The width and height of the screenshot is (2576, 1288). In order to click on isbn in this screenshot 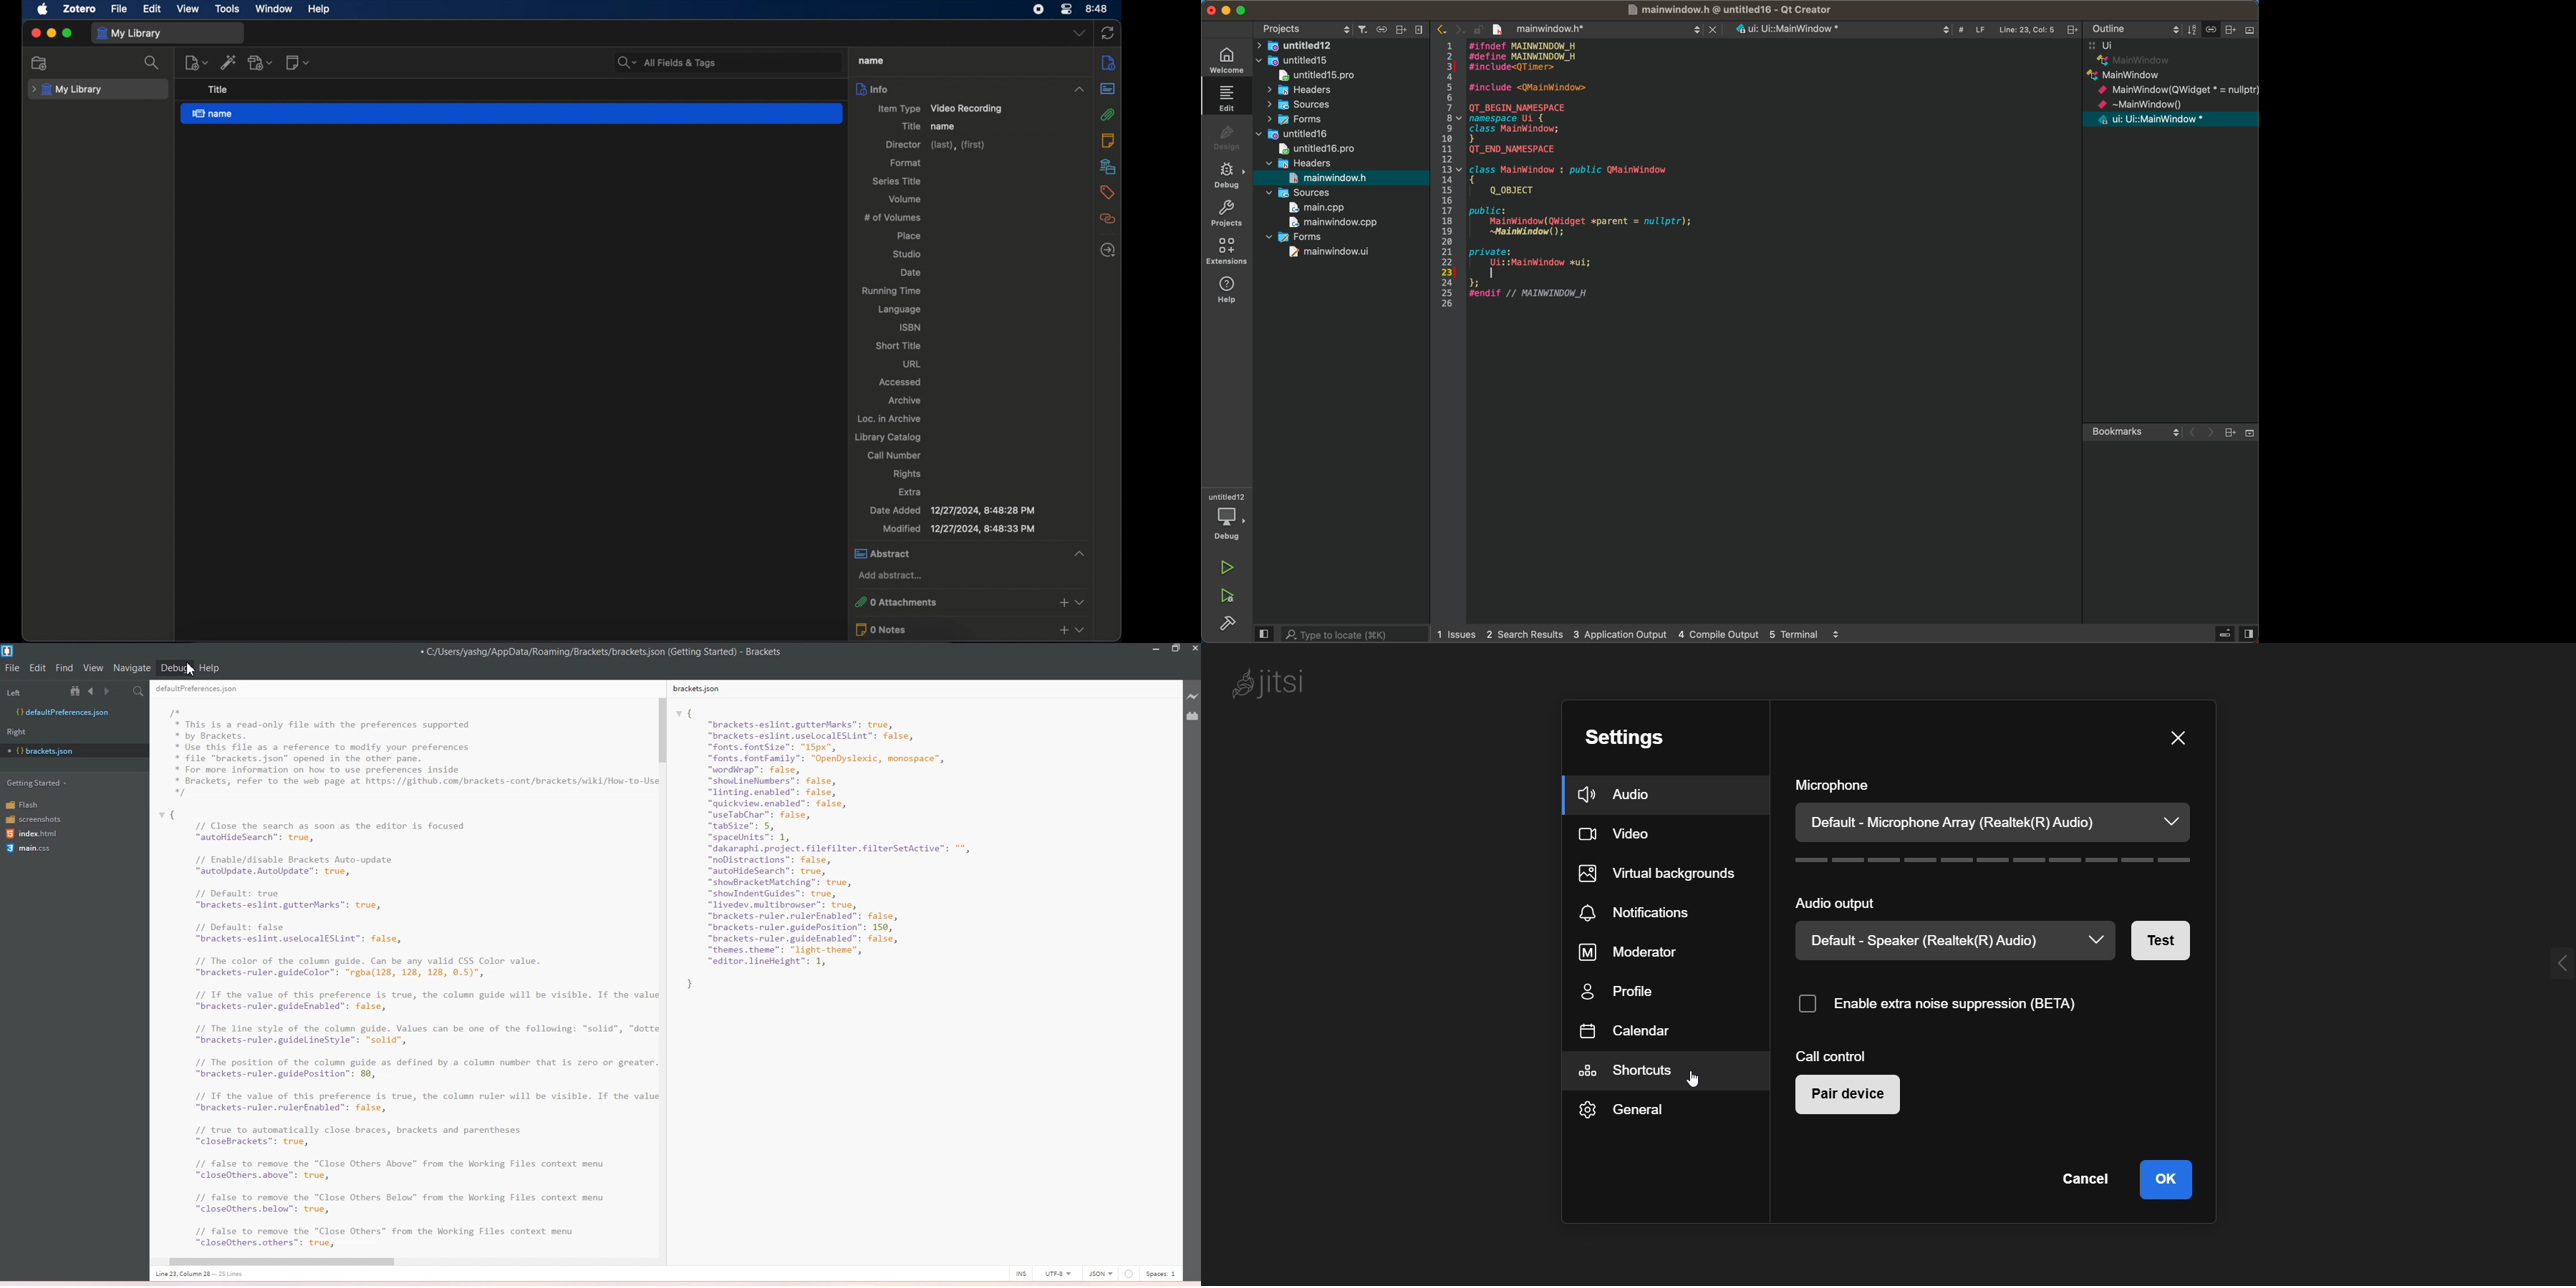, I will do `click(911, 327)`.